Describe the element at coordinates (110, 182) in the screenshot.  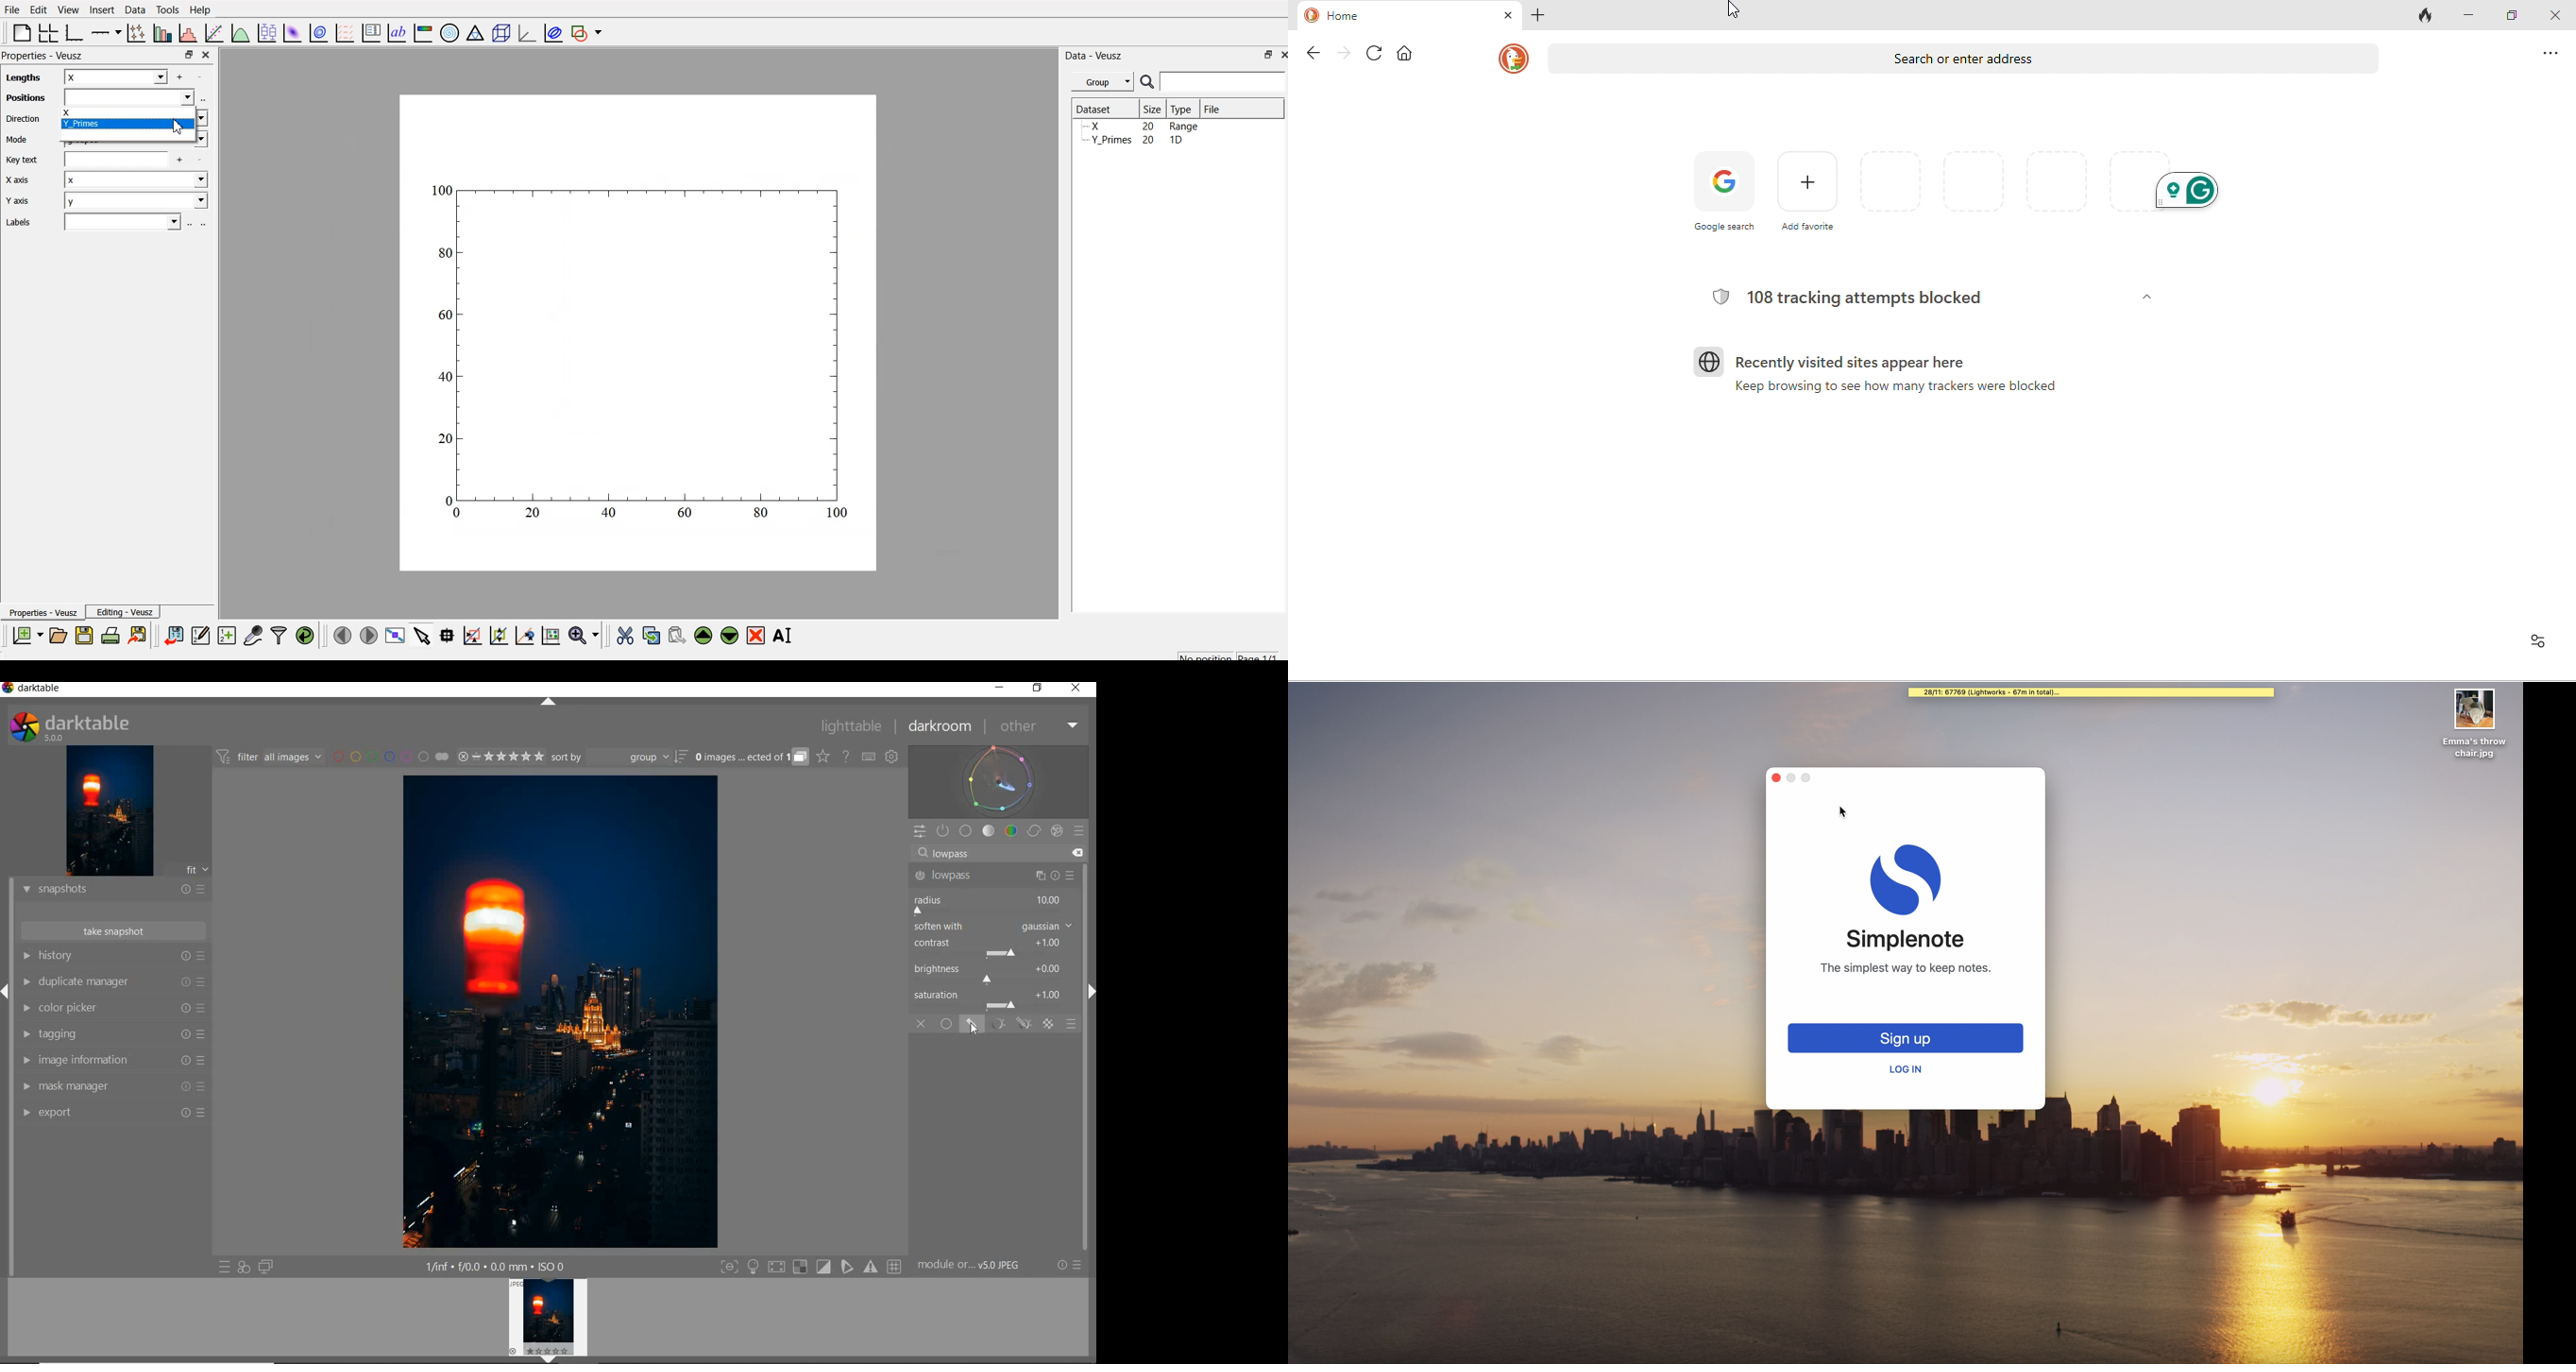
I see `Xaxis x` at that location.